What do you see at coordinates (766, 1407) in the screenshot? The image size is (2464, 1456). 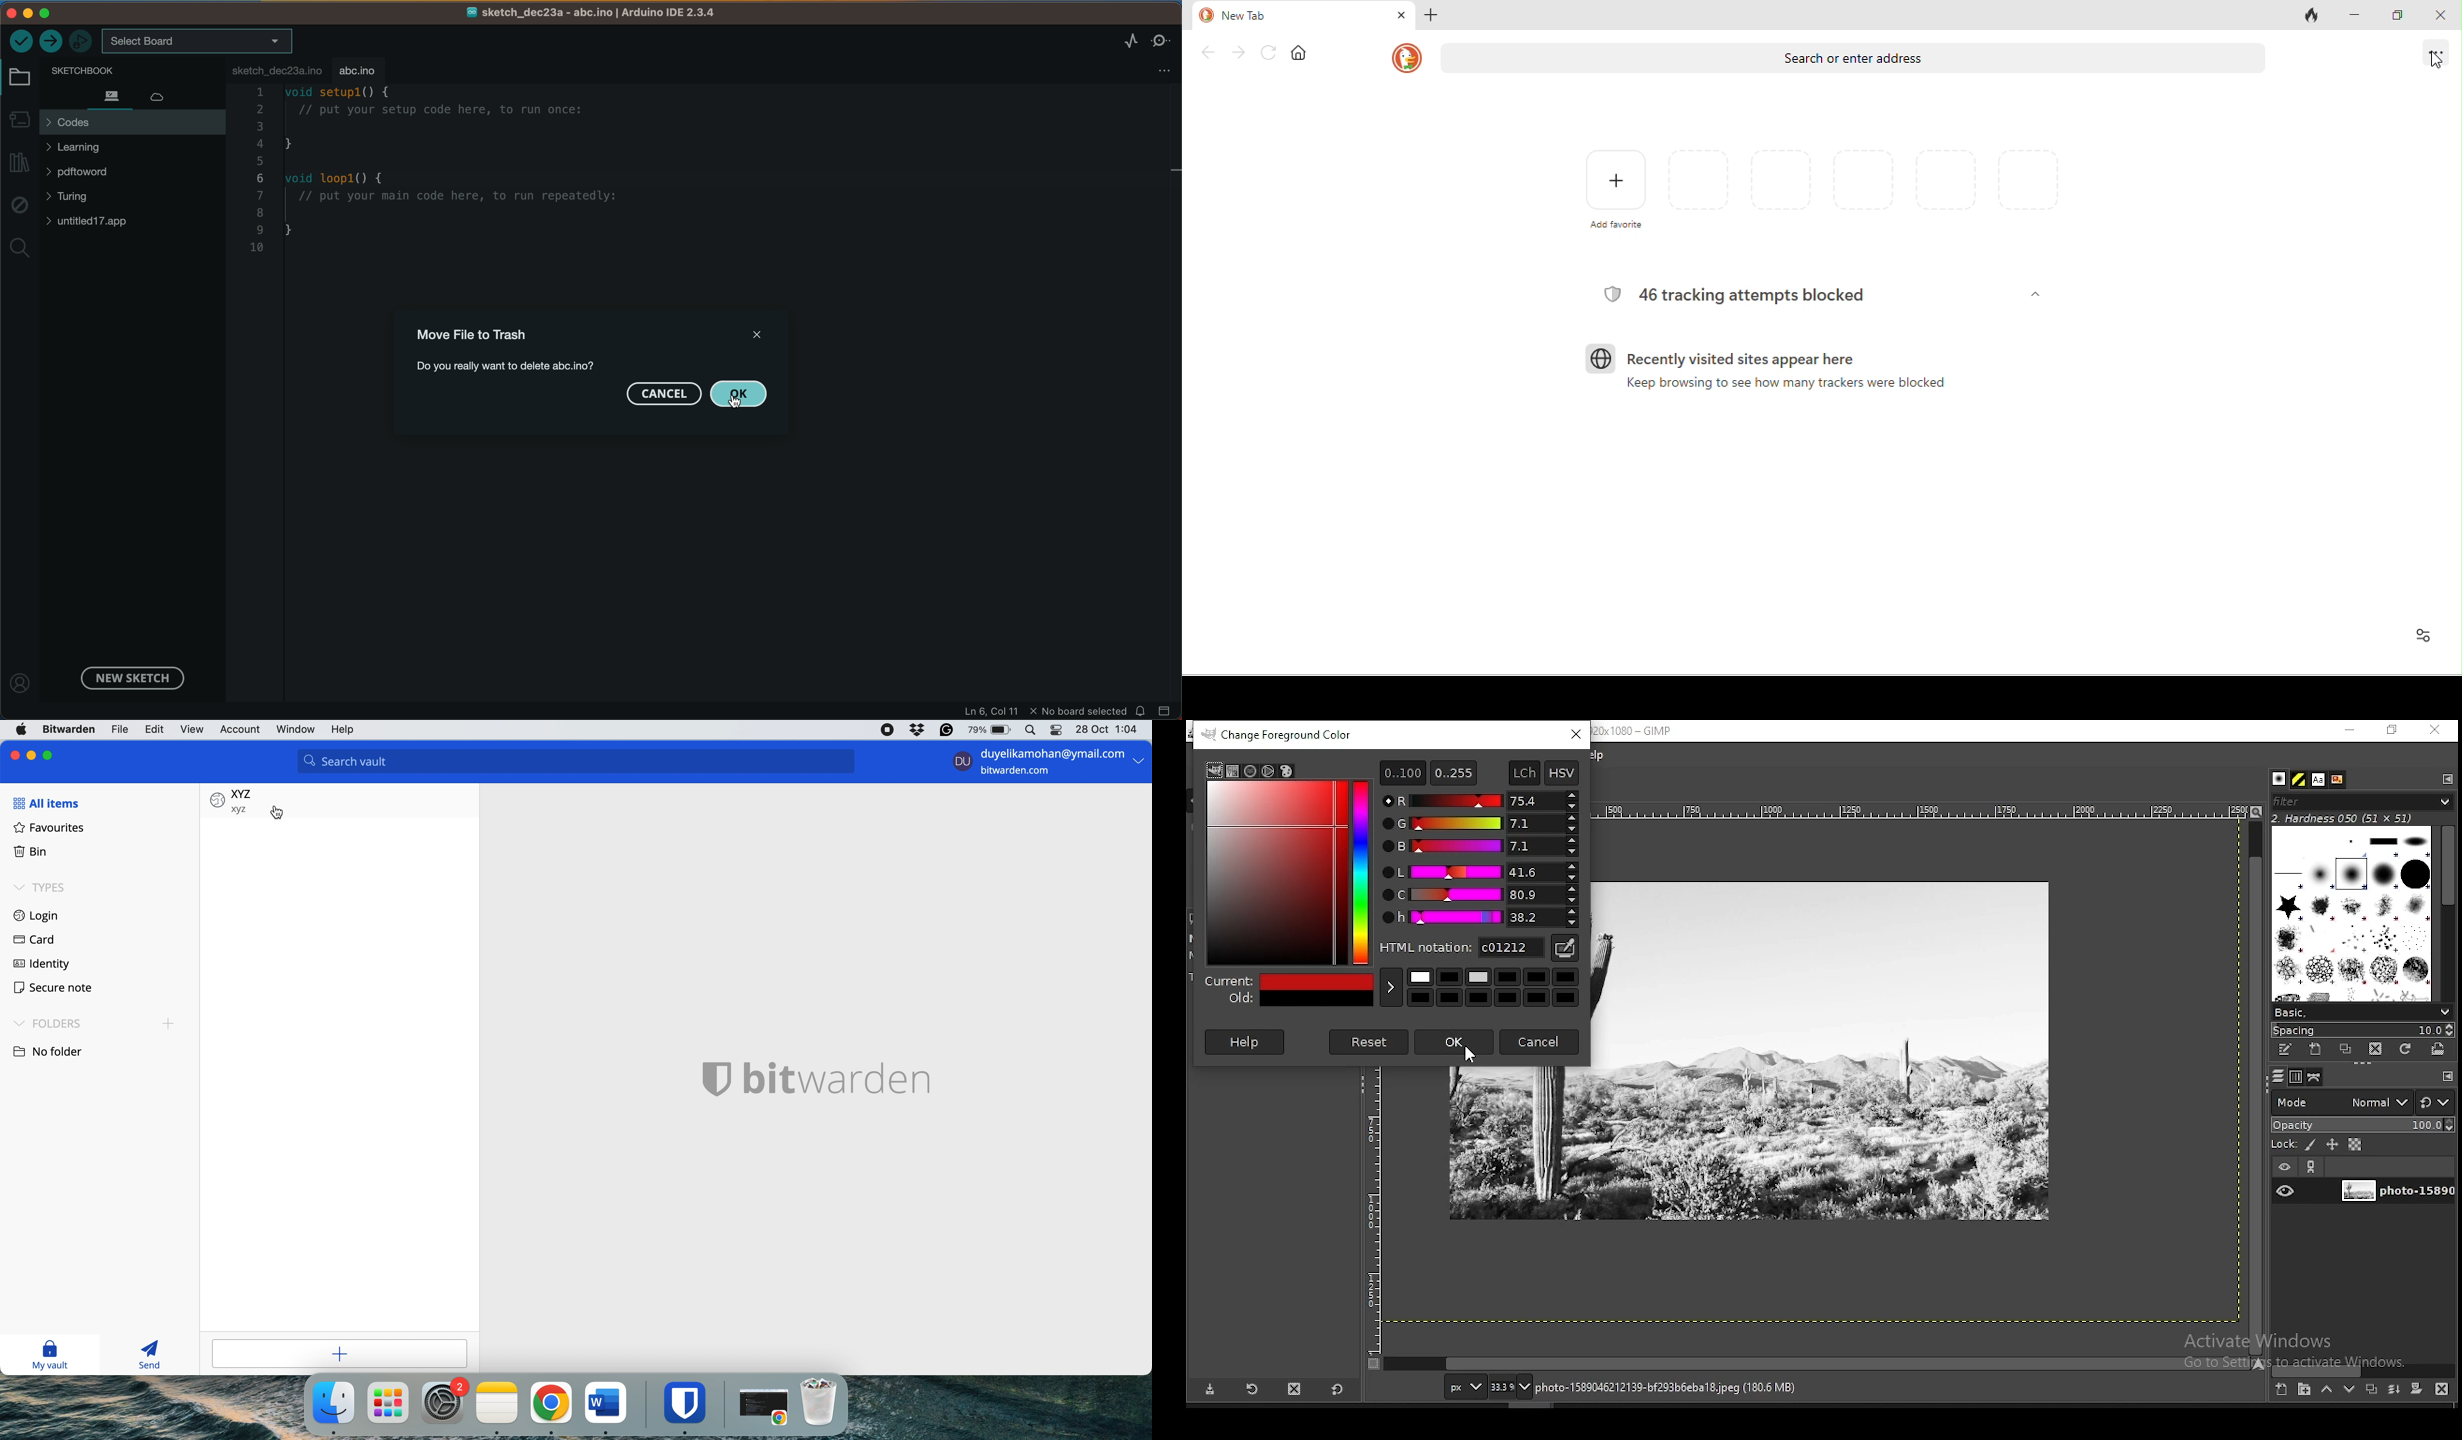 I see `open chrome application` at bounding box center [766, 1407].